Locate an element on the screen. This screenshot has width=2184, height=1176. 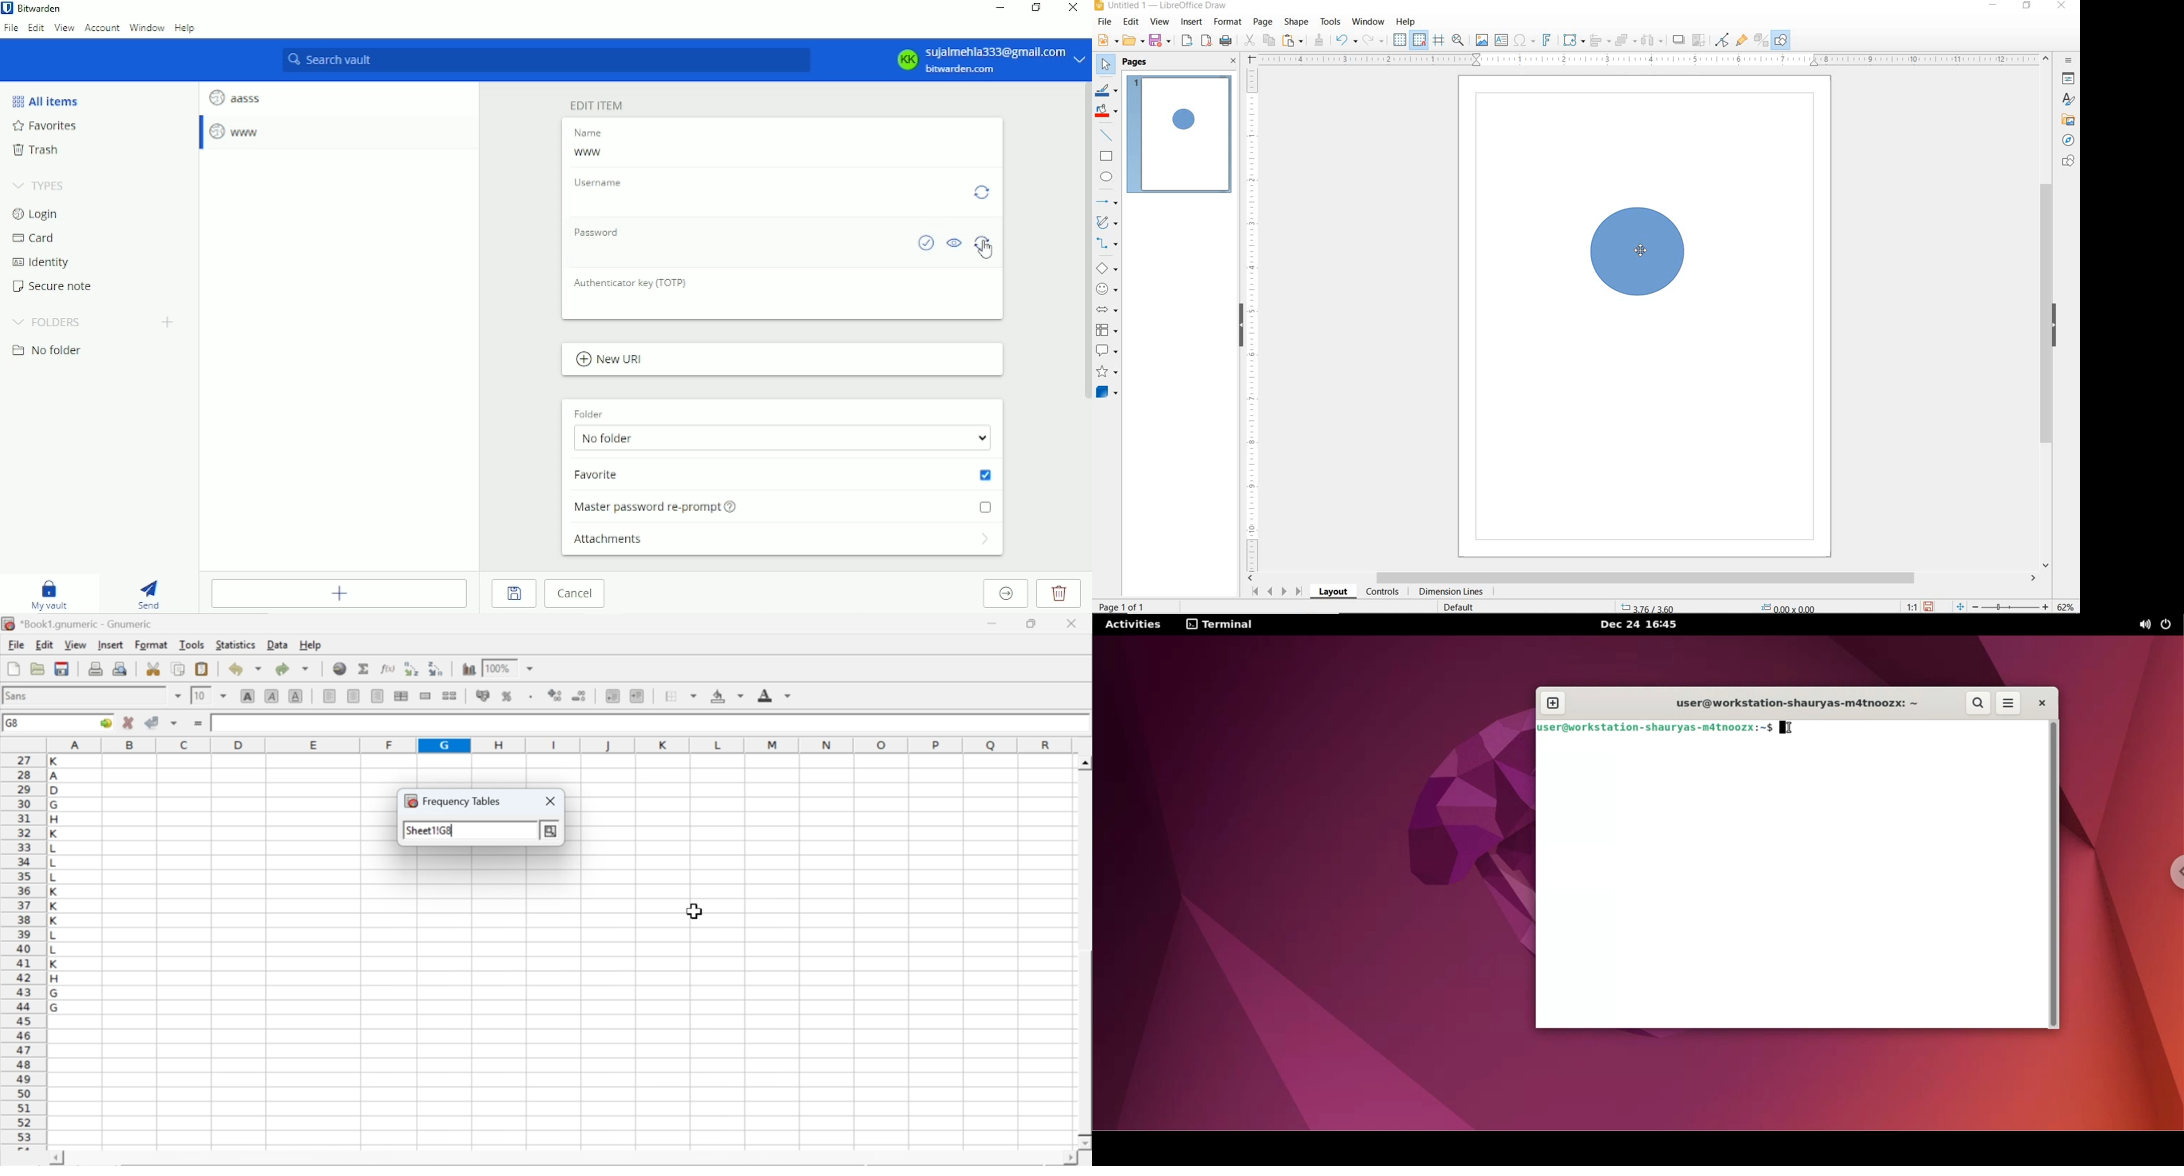
FORMAT is located at coordinates (1228, 22).